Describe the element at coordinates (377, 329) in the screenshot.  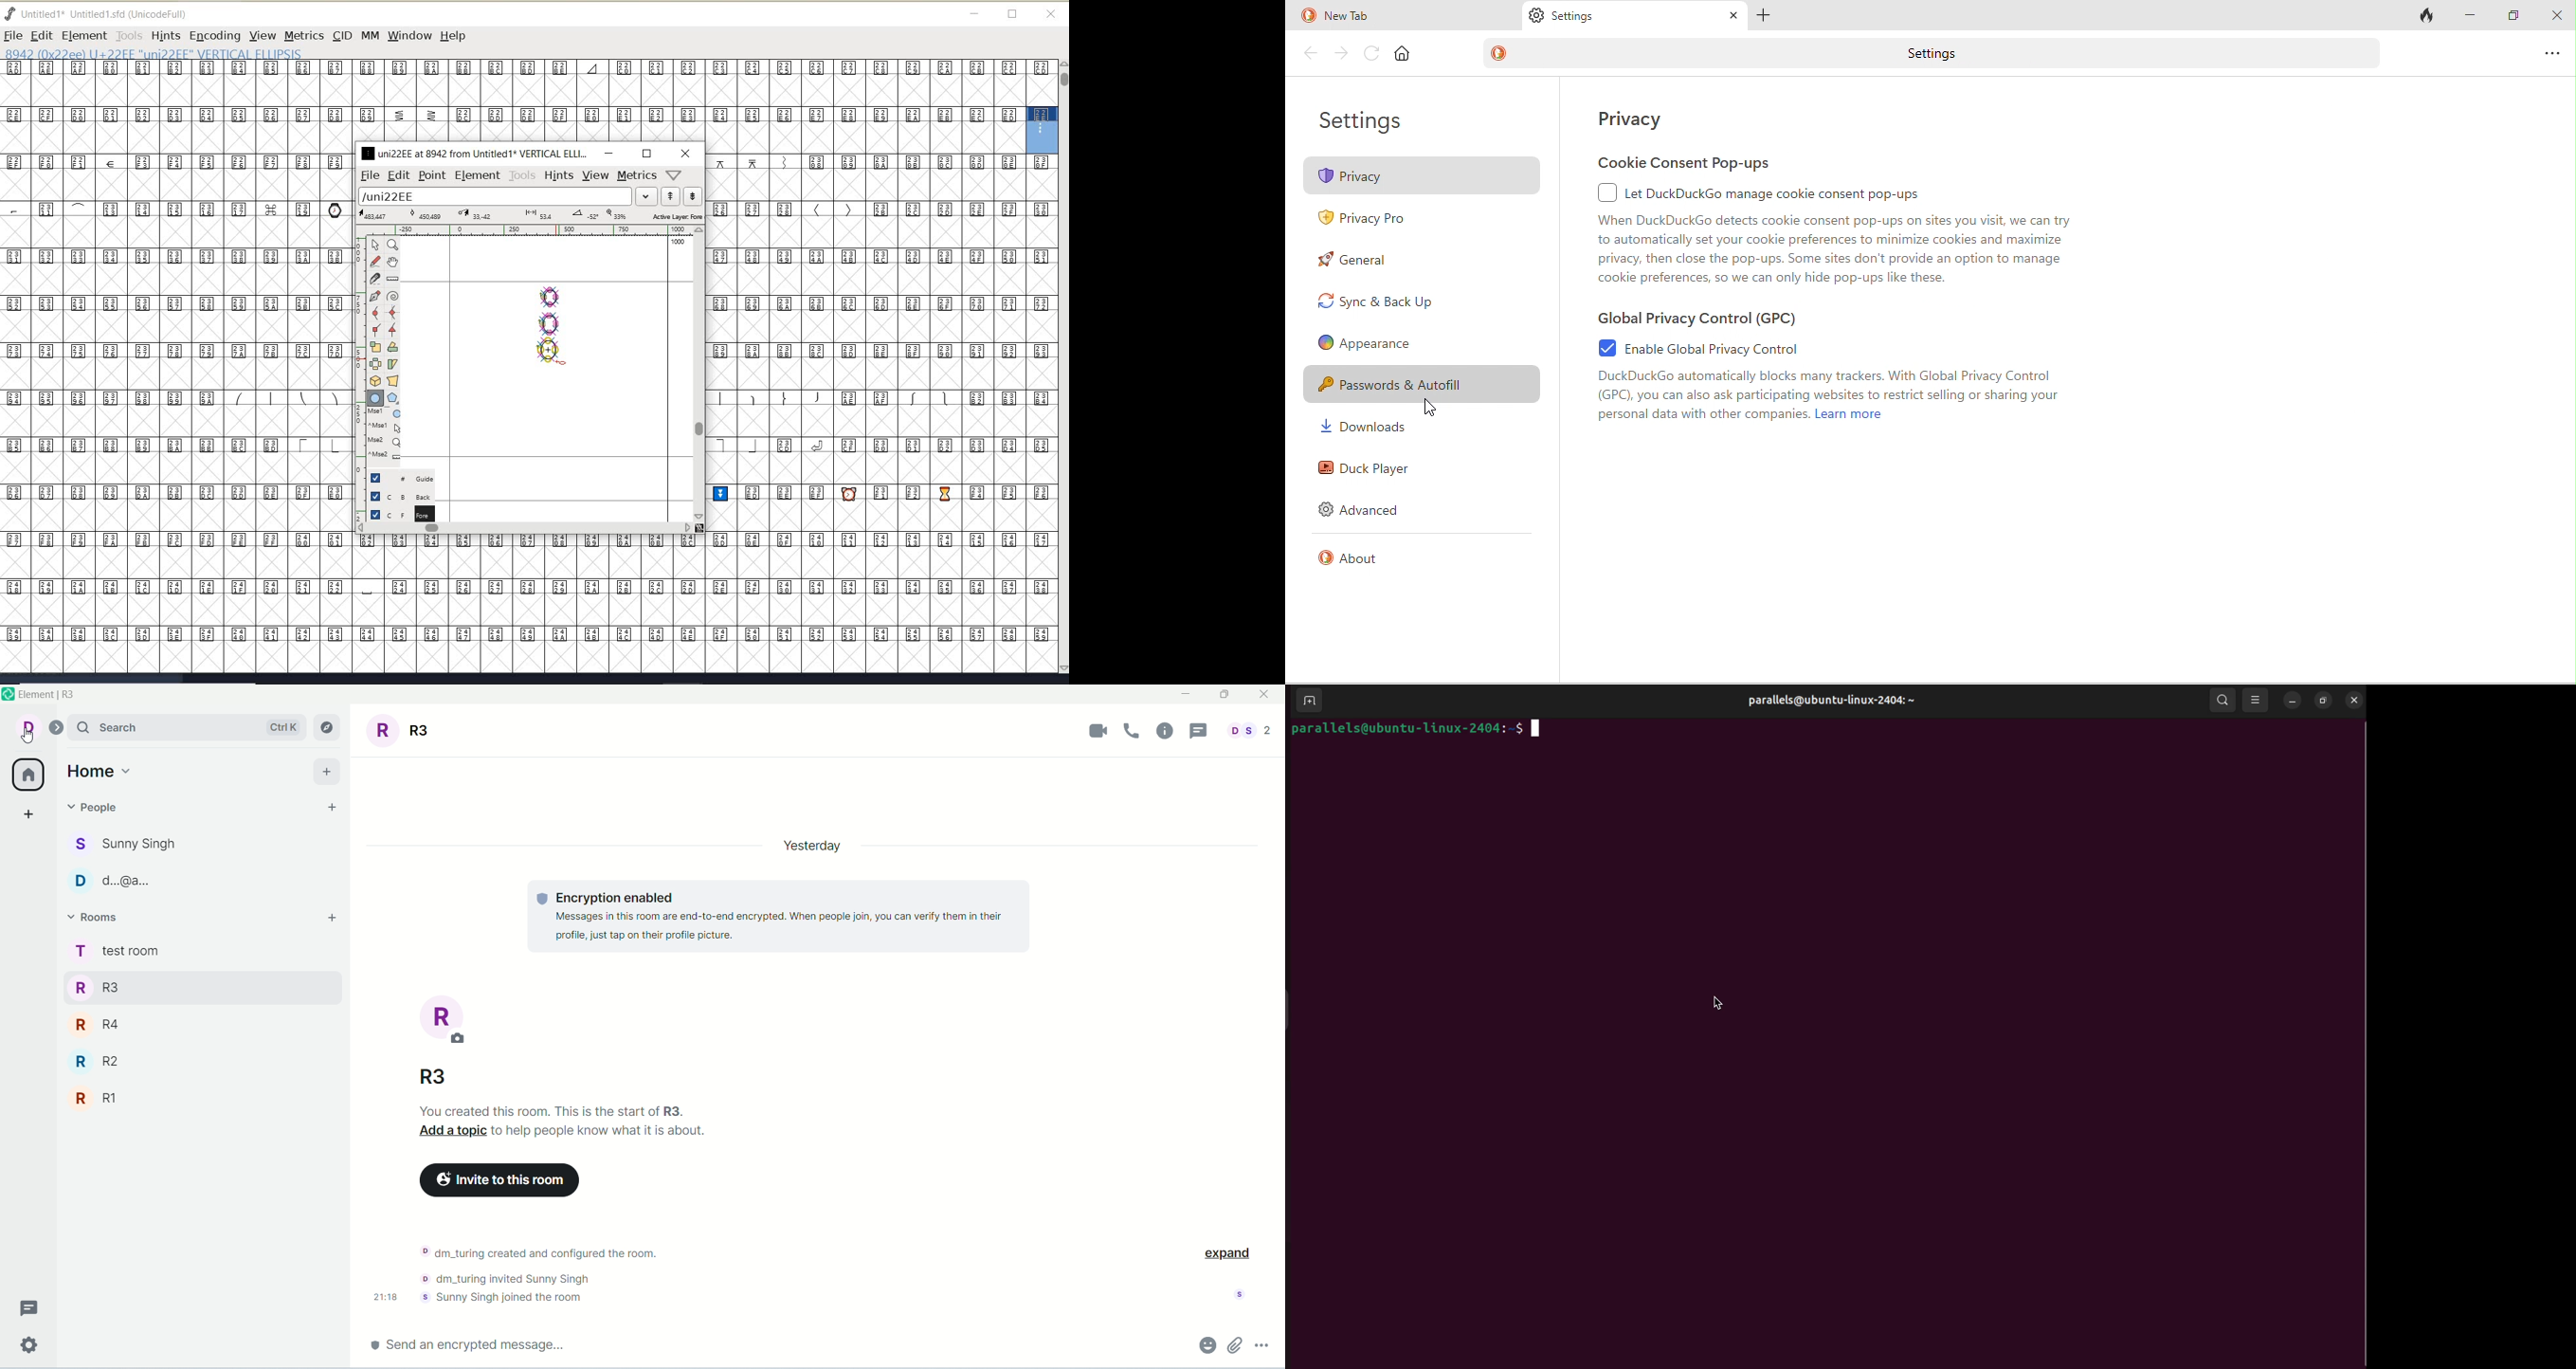
I see `add a corner point` at that location.